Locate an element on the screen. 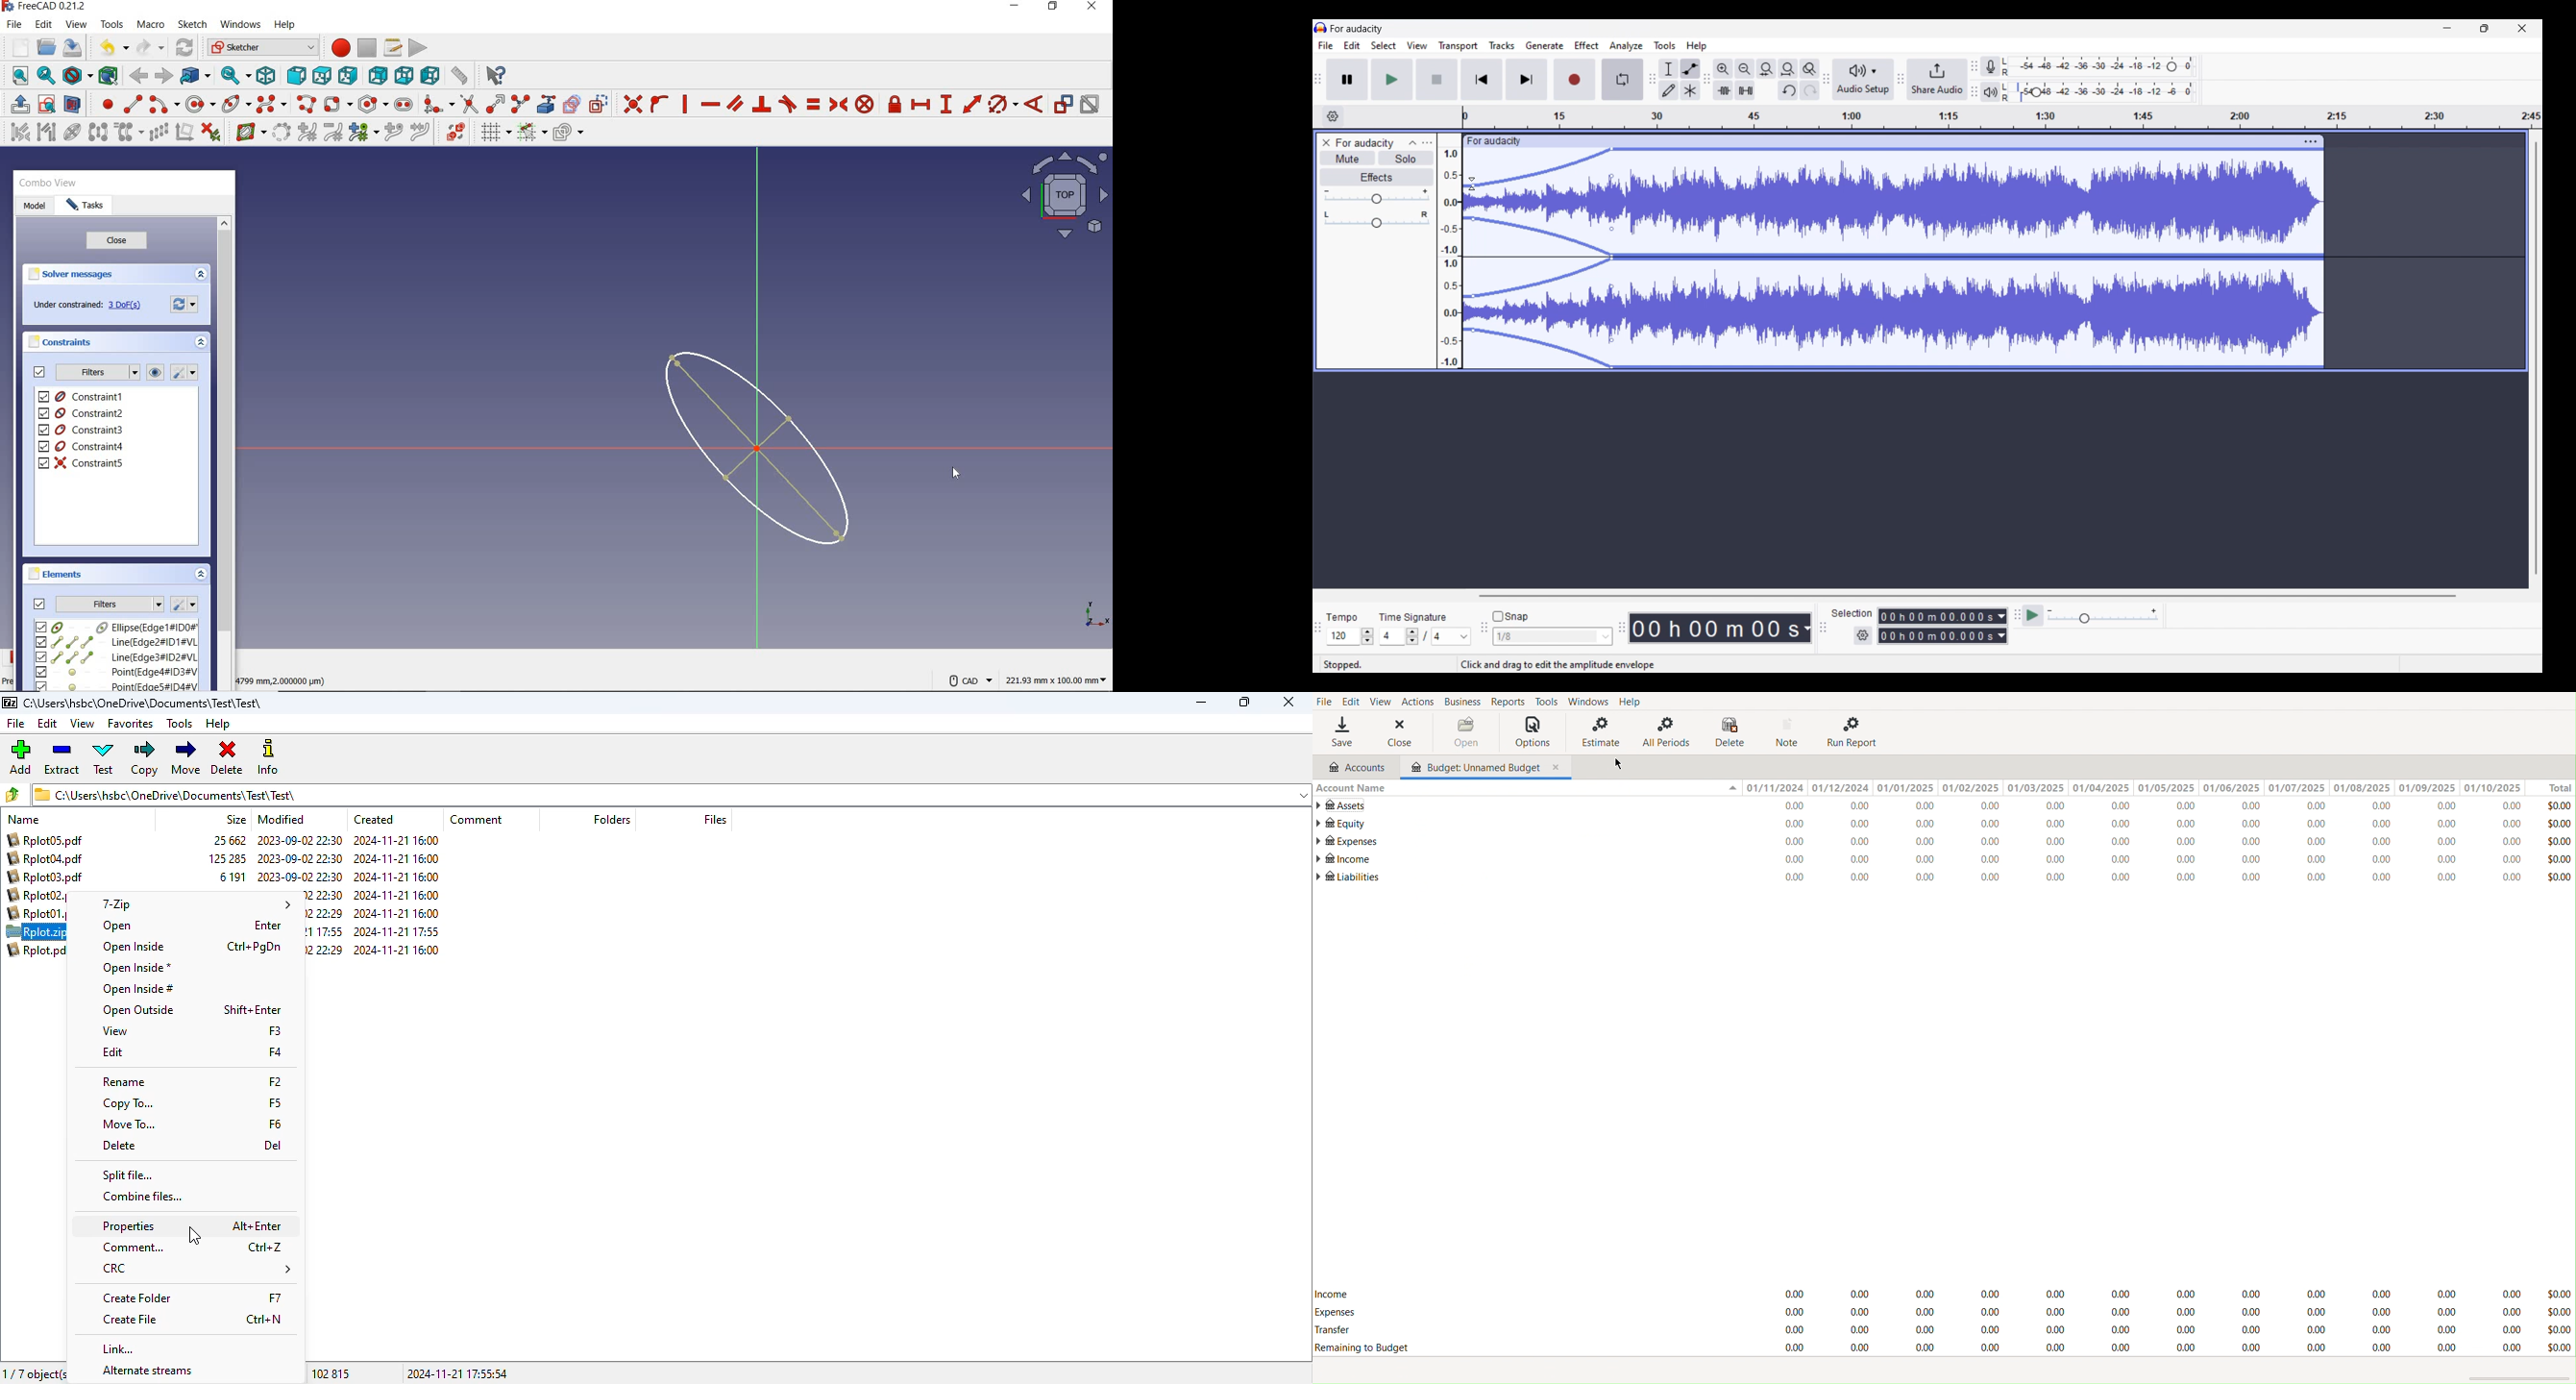 Image resolution: width=2576 pixels, height=1400 pixels. show/hide B-spline information layer is located at coordinates (248, 131).